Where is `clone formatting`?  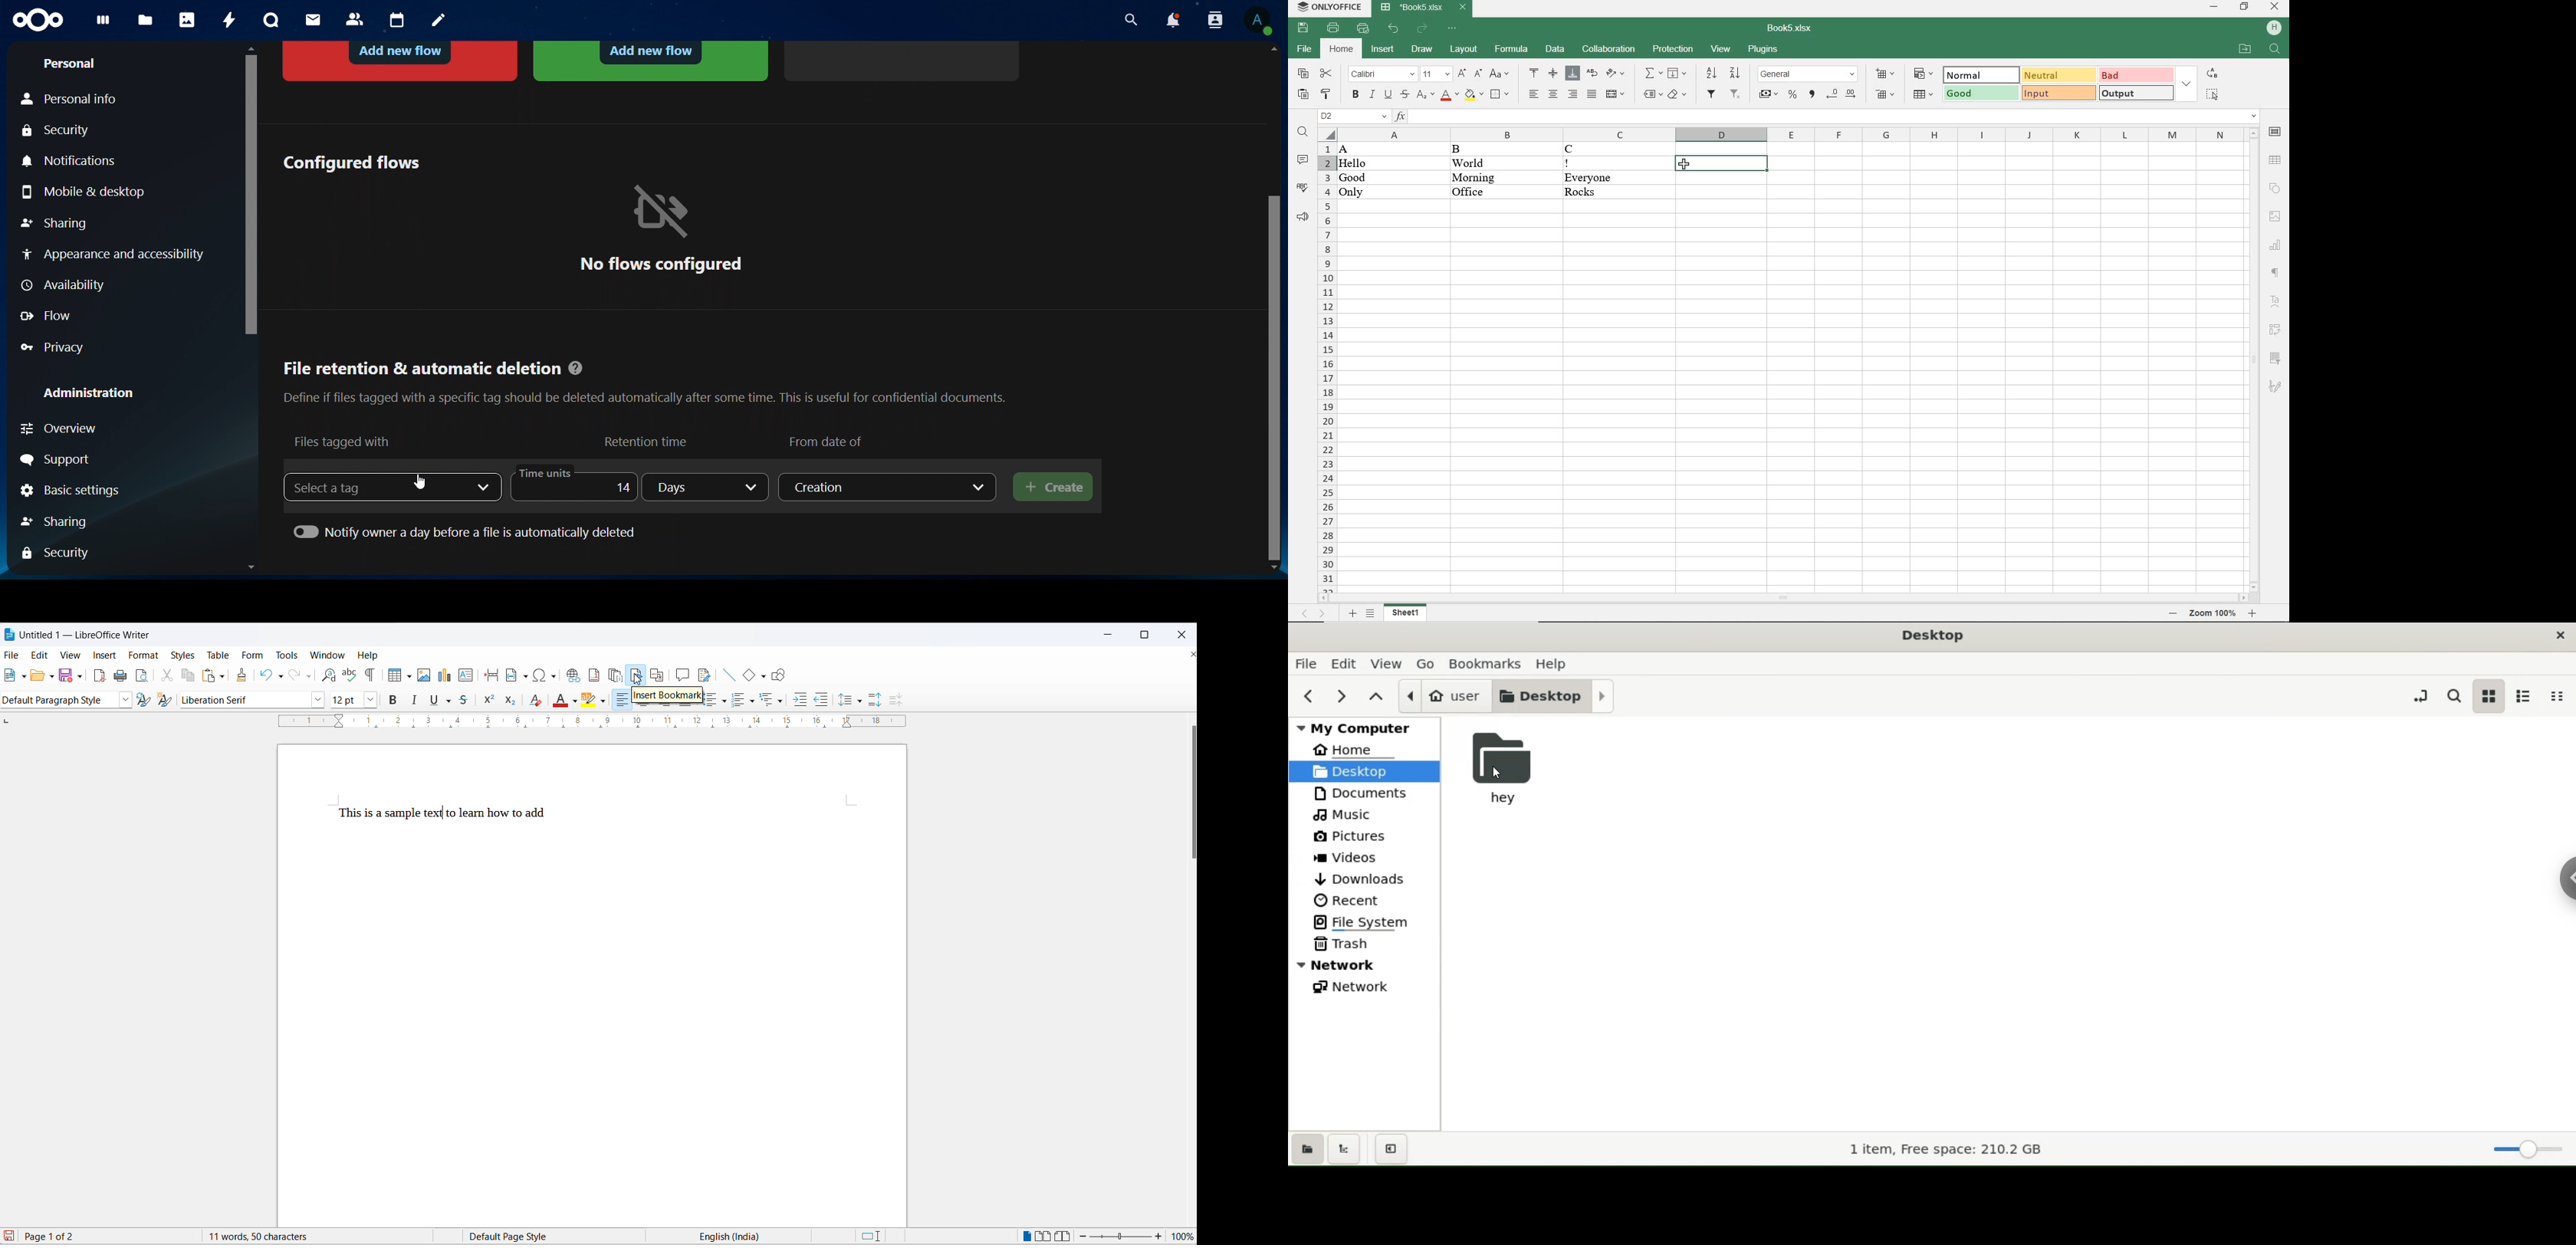 clone formatting is located at coordinates (243, 672).